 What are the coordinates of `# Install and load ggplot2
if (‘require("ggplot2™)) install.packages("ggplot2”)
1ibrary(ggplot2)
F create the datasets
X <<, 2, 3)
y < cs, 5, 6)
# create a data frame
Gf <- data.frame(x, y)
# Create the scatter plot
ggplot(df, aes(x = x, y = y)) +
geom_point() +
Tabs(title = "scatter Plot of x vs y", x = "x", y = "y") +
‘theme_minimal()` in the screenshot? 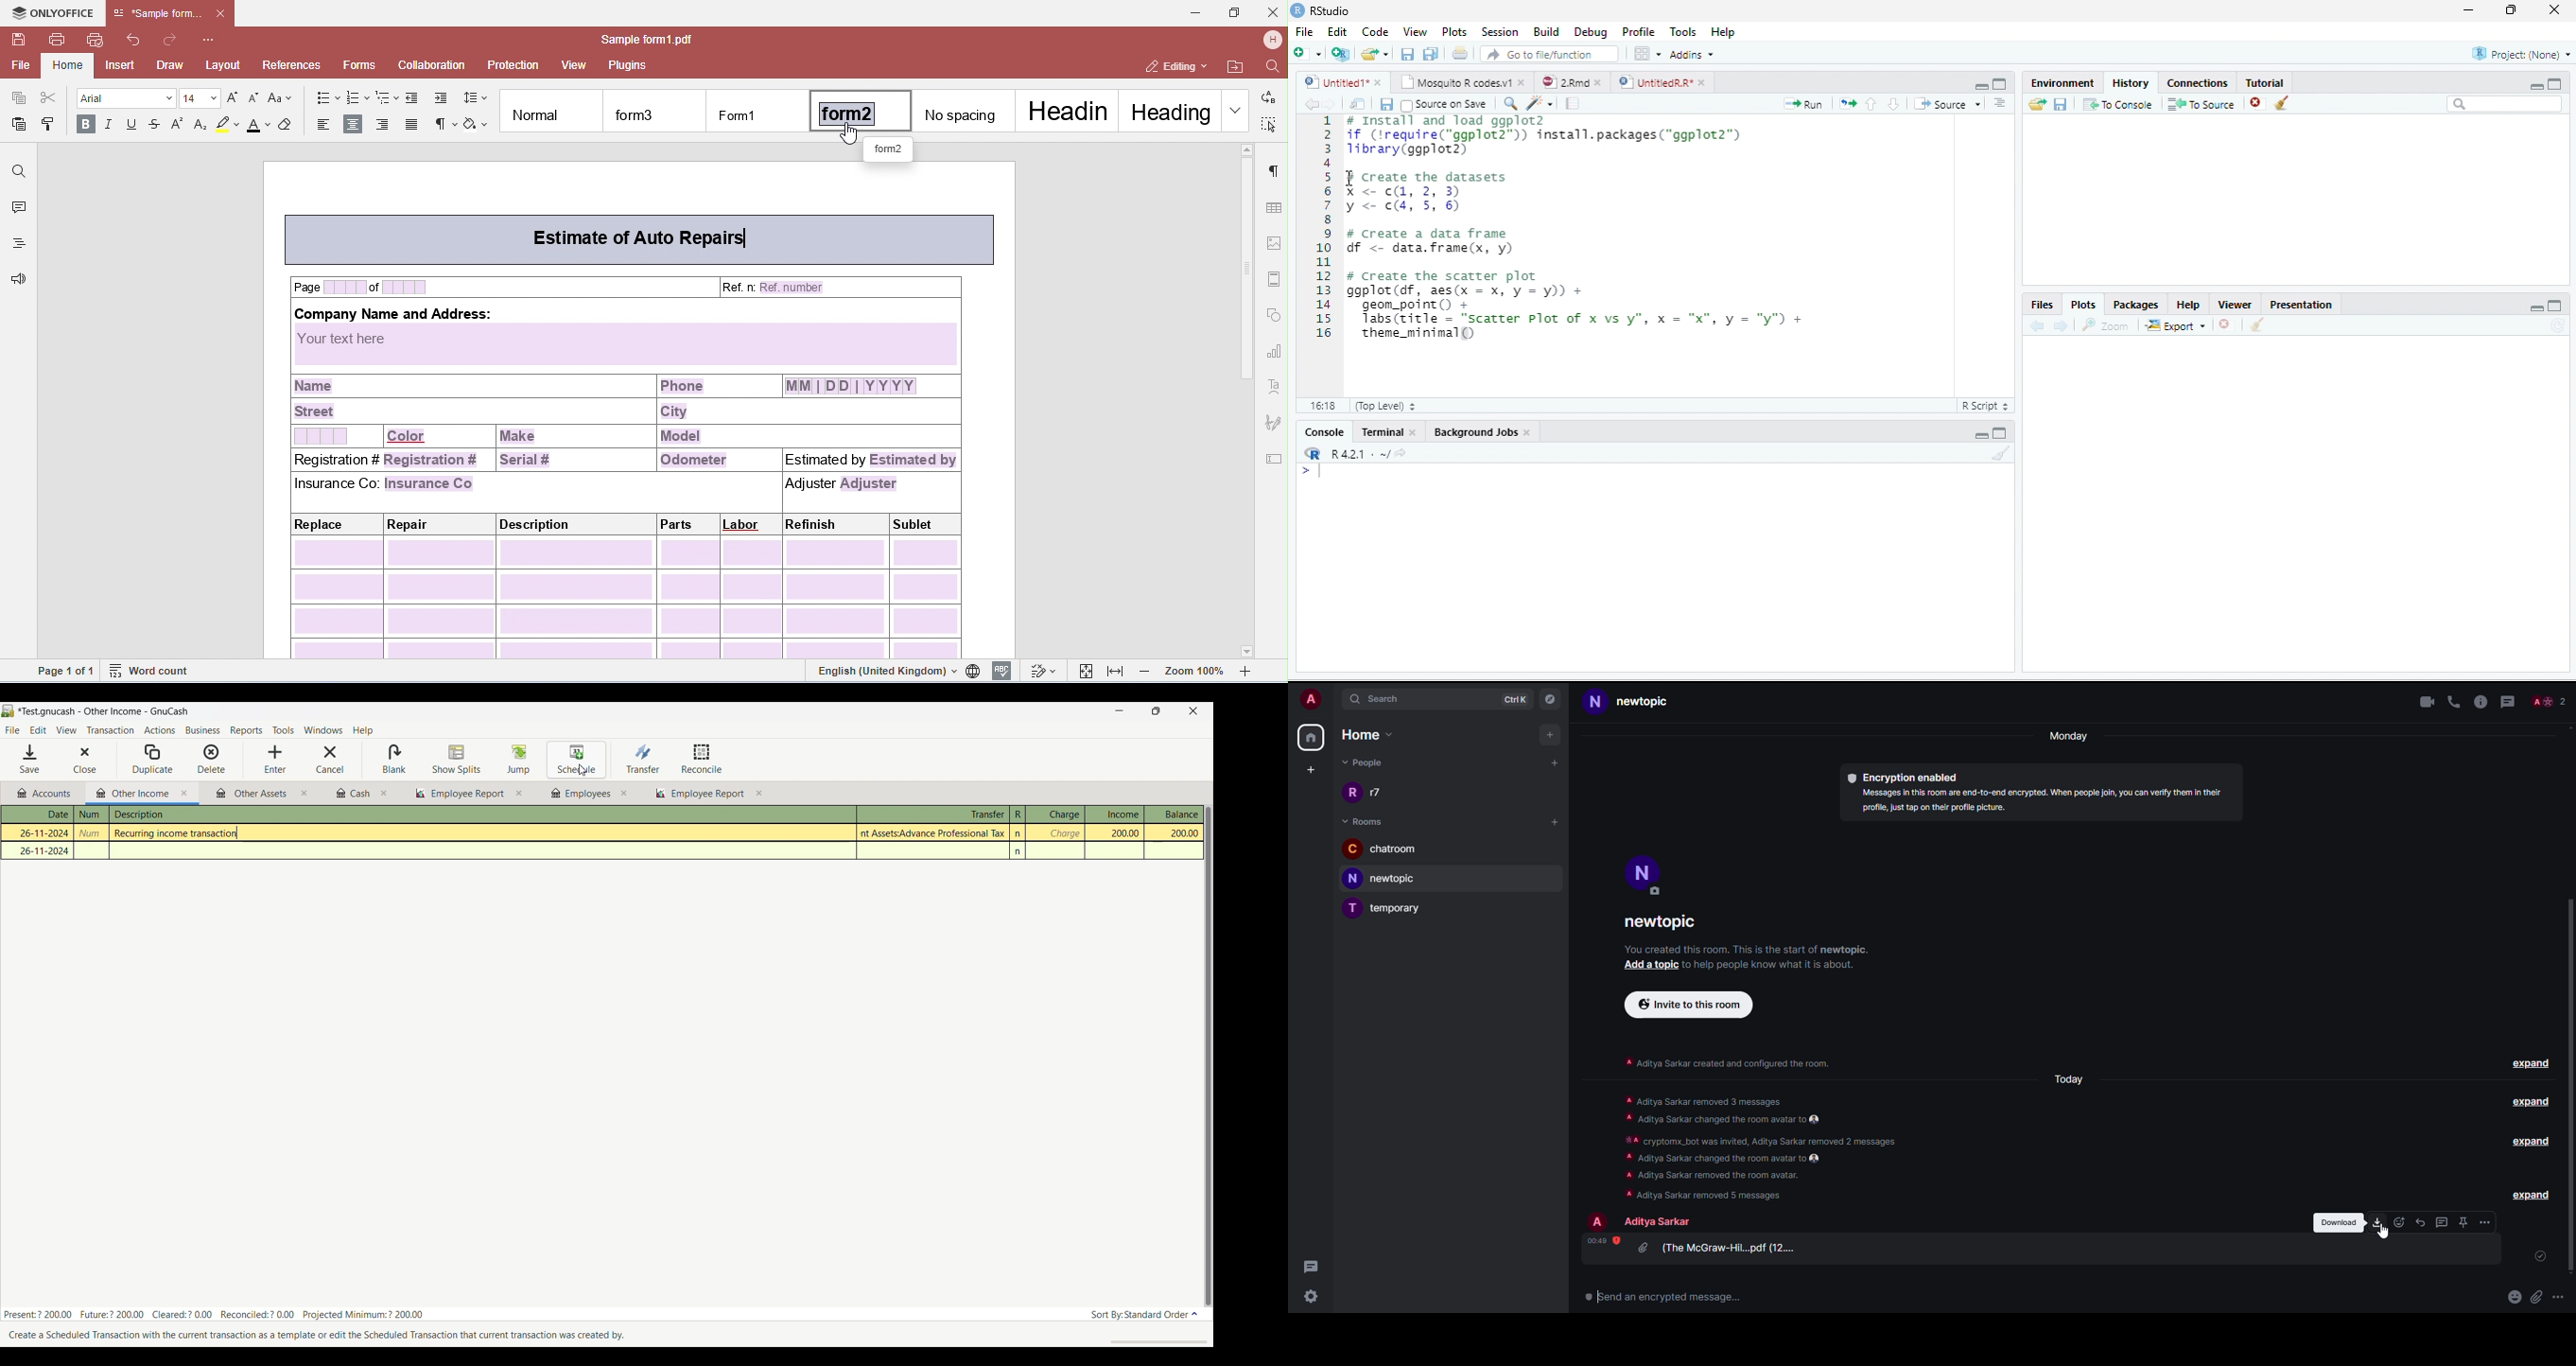 It's located at (1576, 229).